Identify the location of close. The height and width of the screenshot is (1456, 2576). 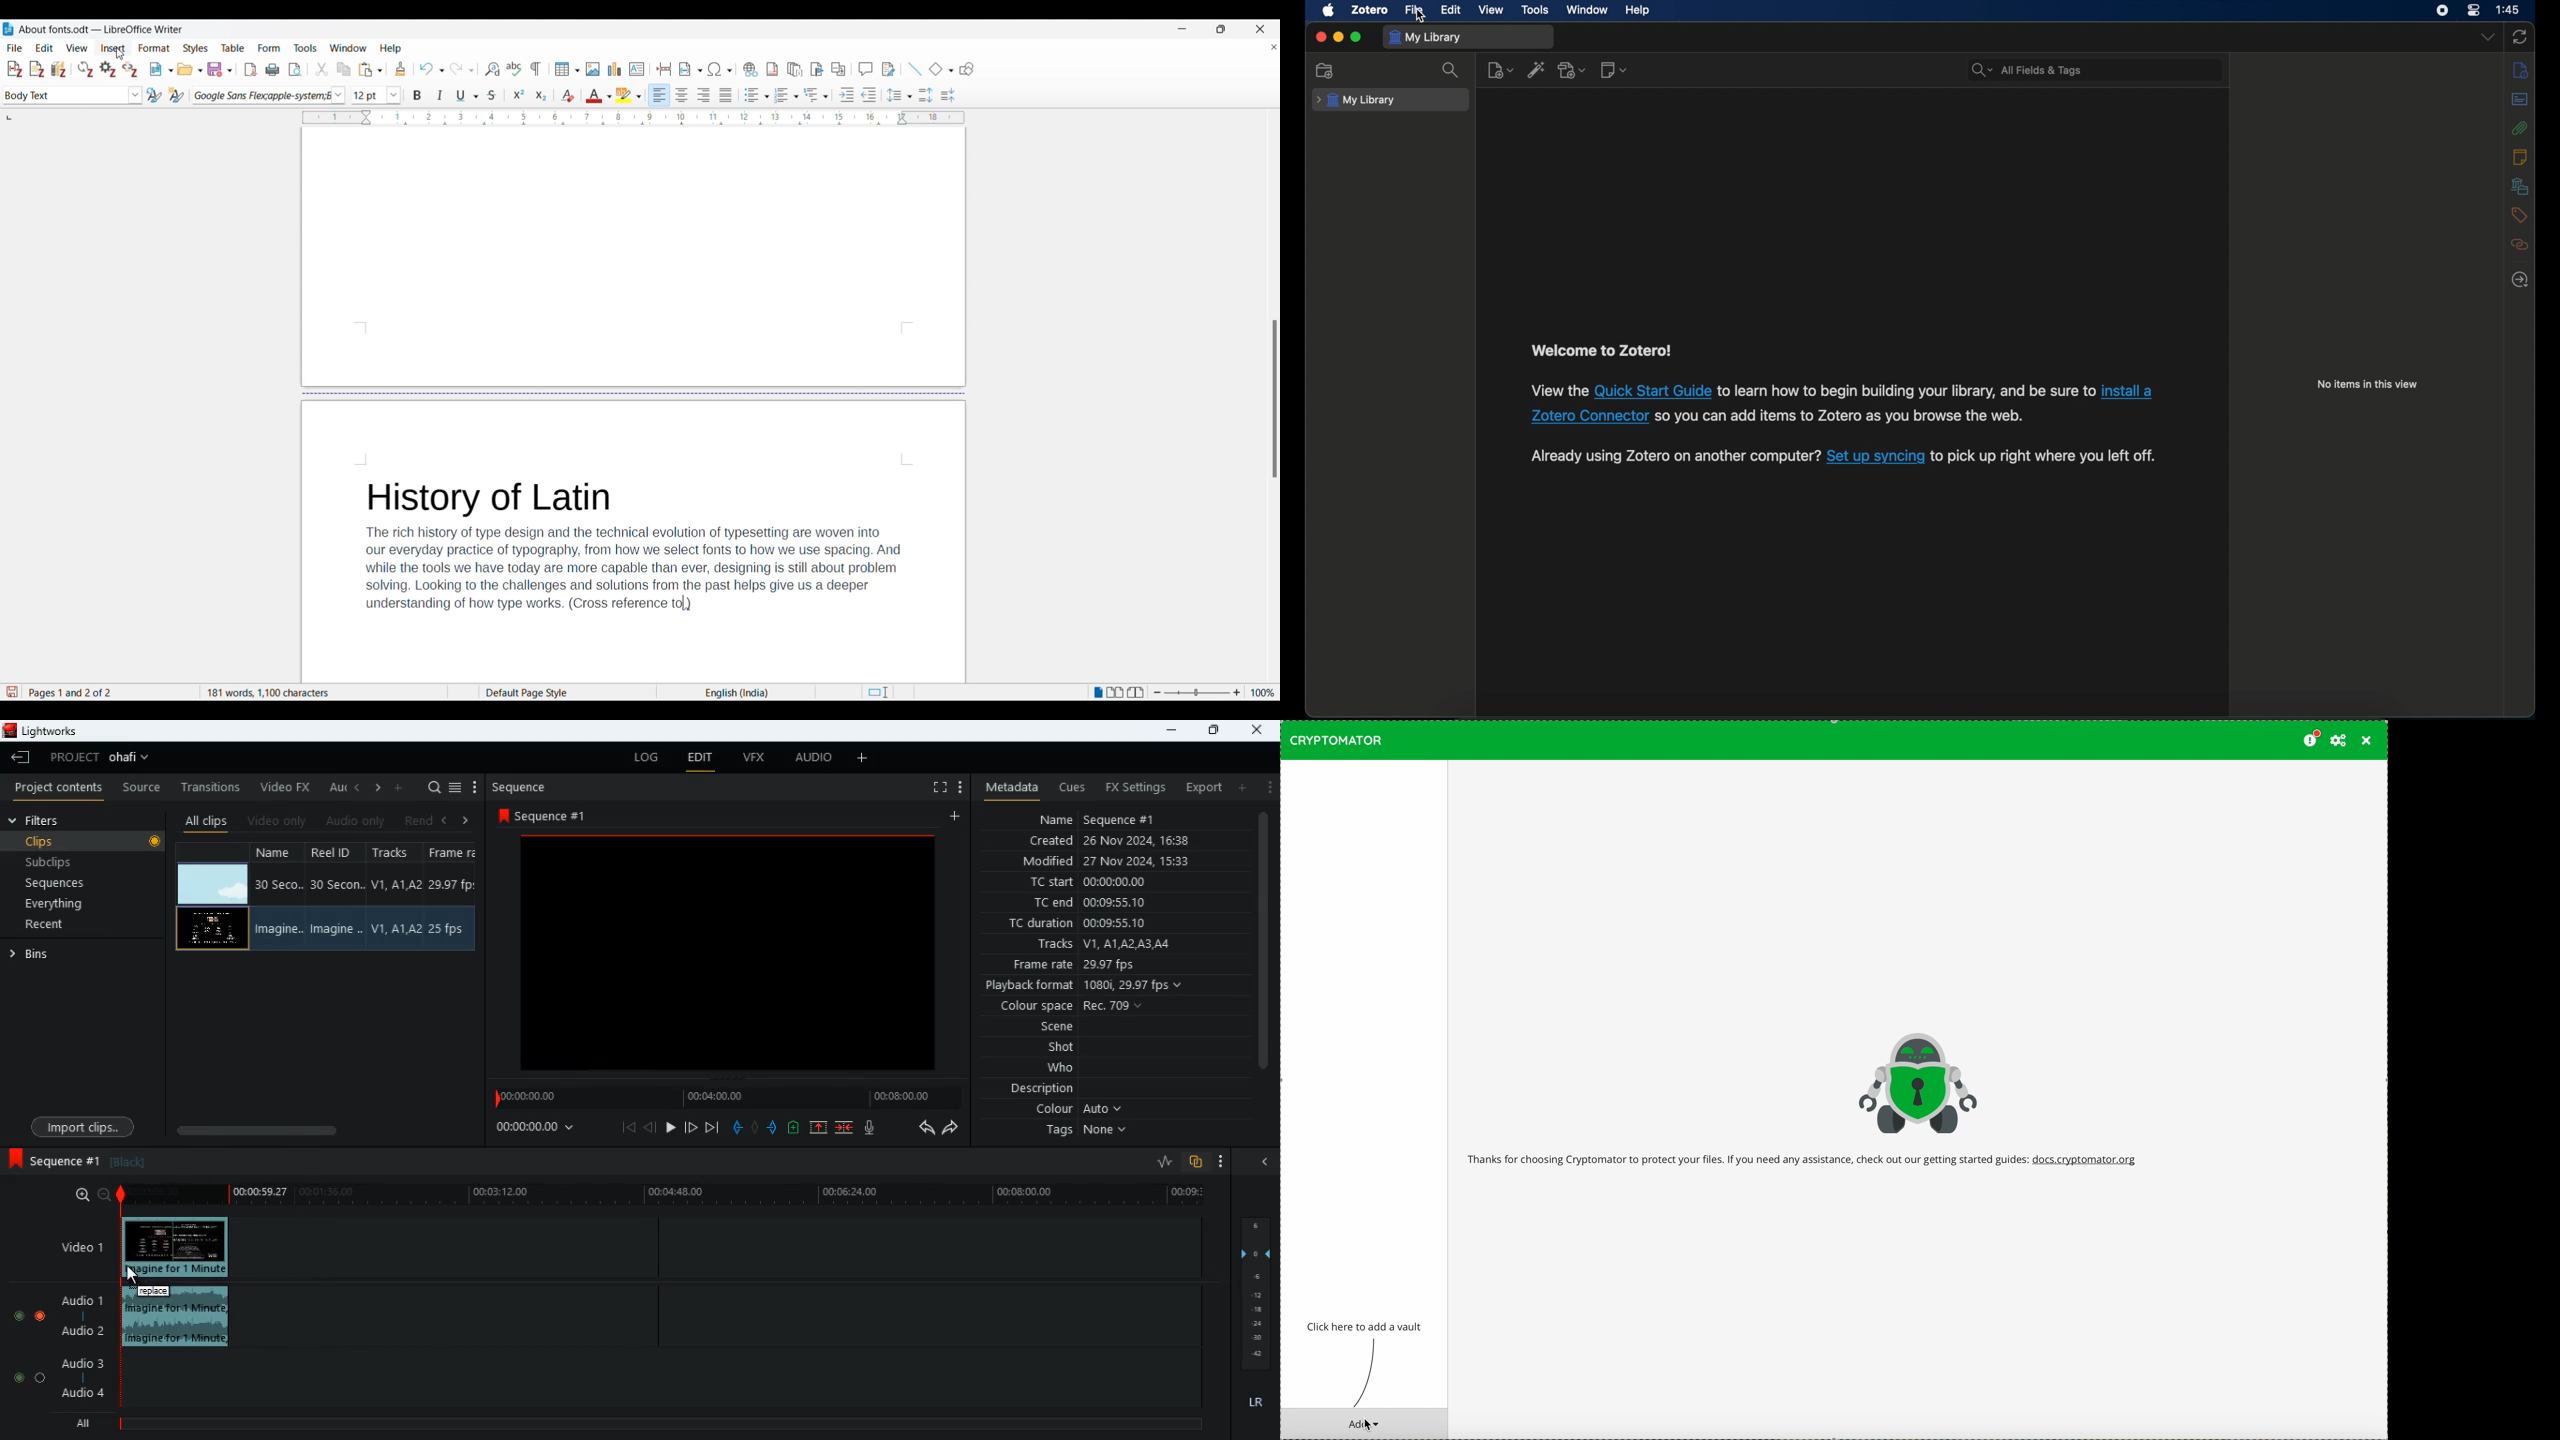
(1320, 37).